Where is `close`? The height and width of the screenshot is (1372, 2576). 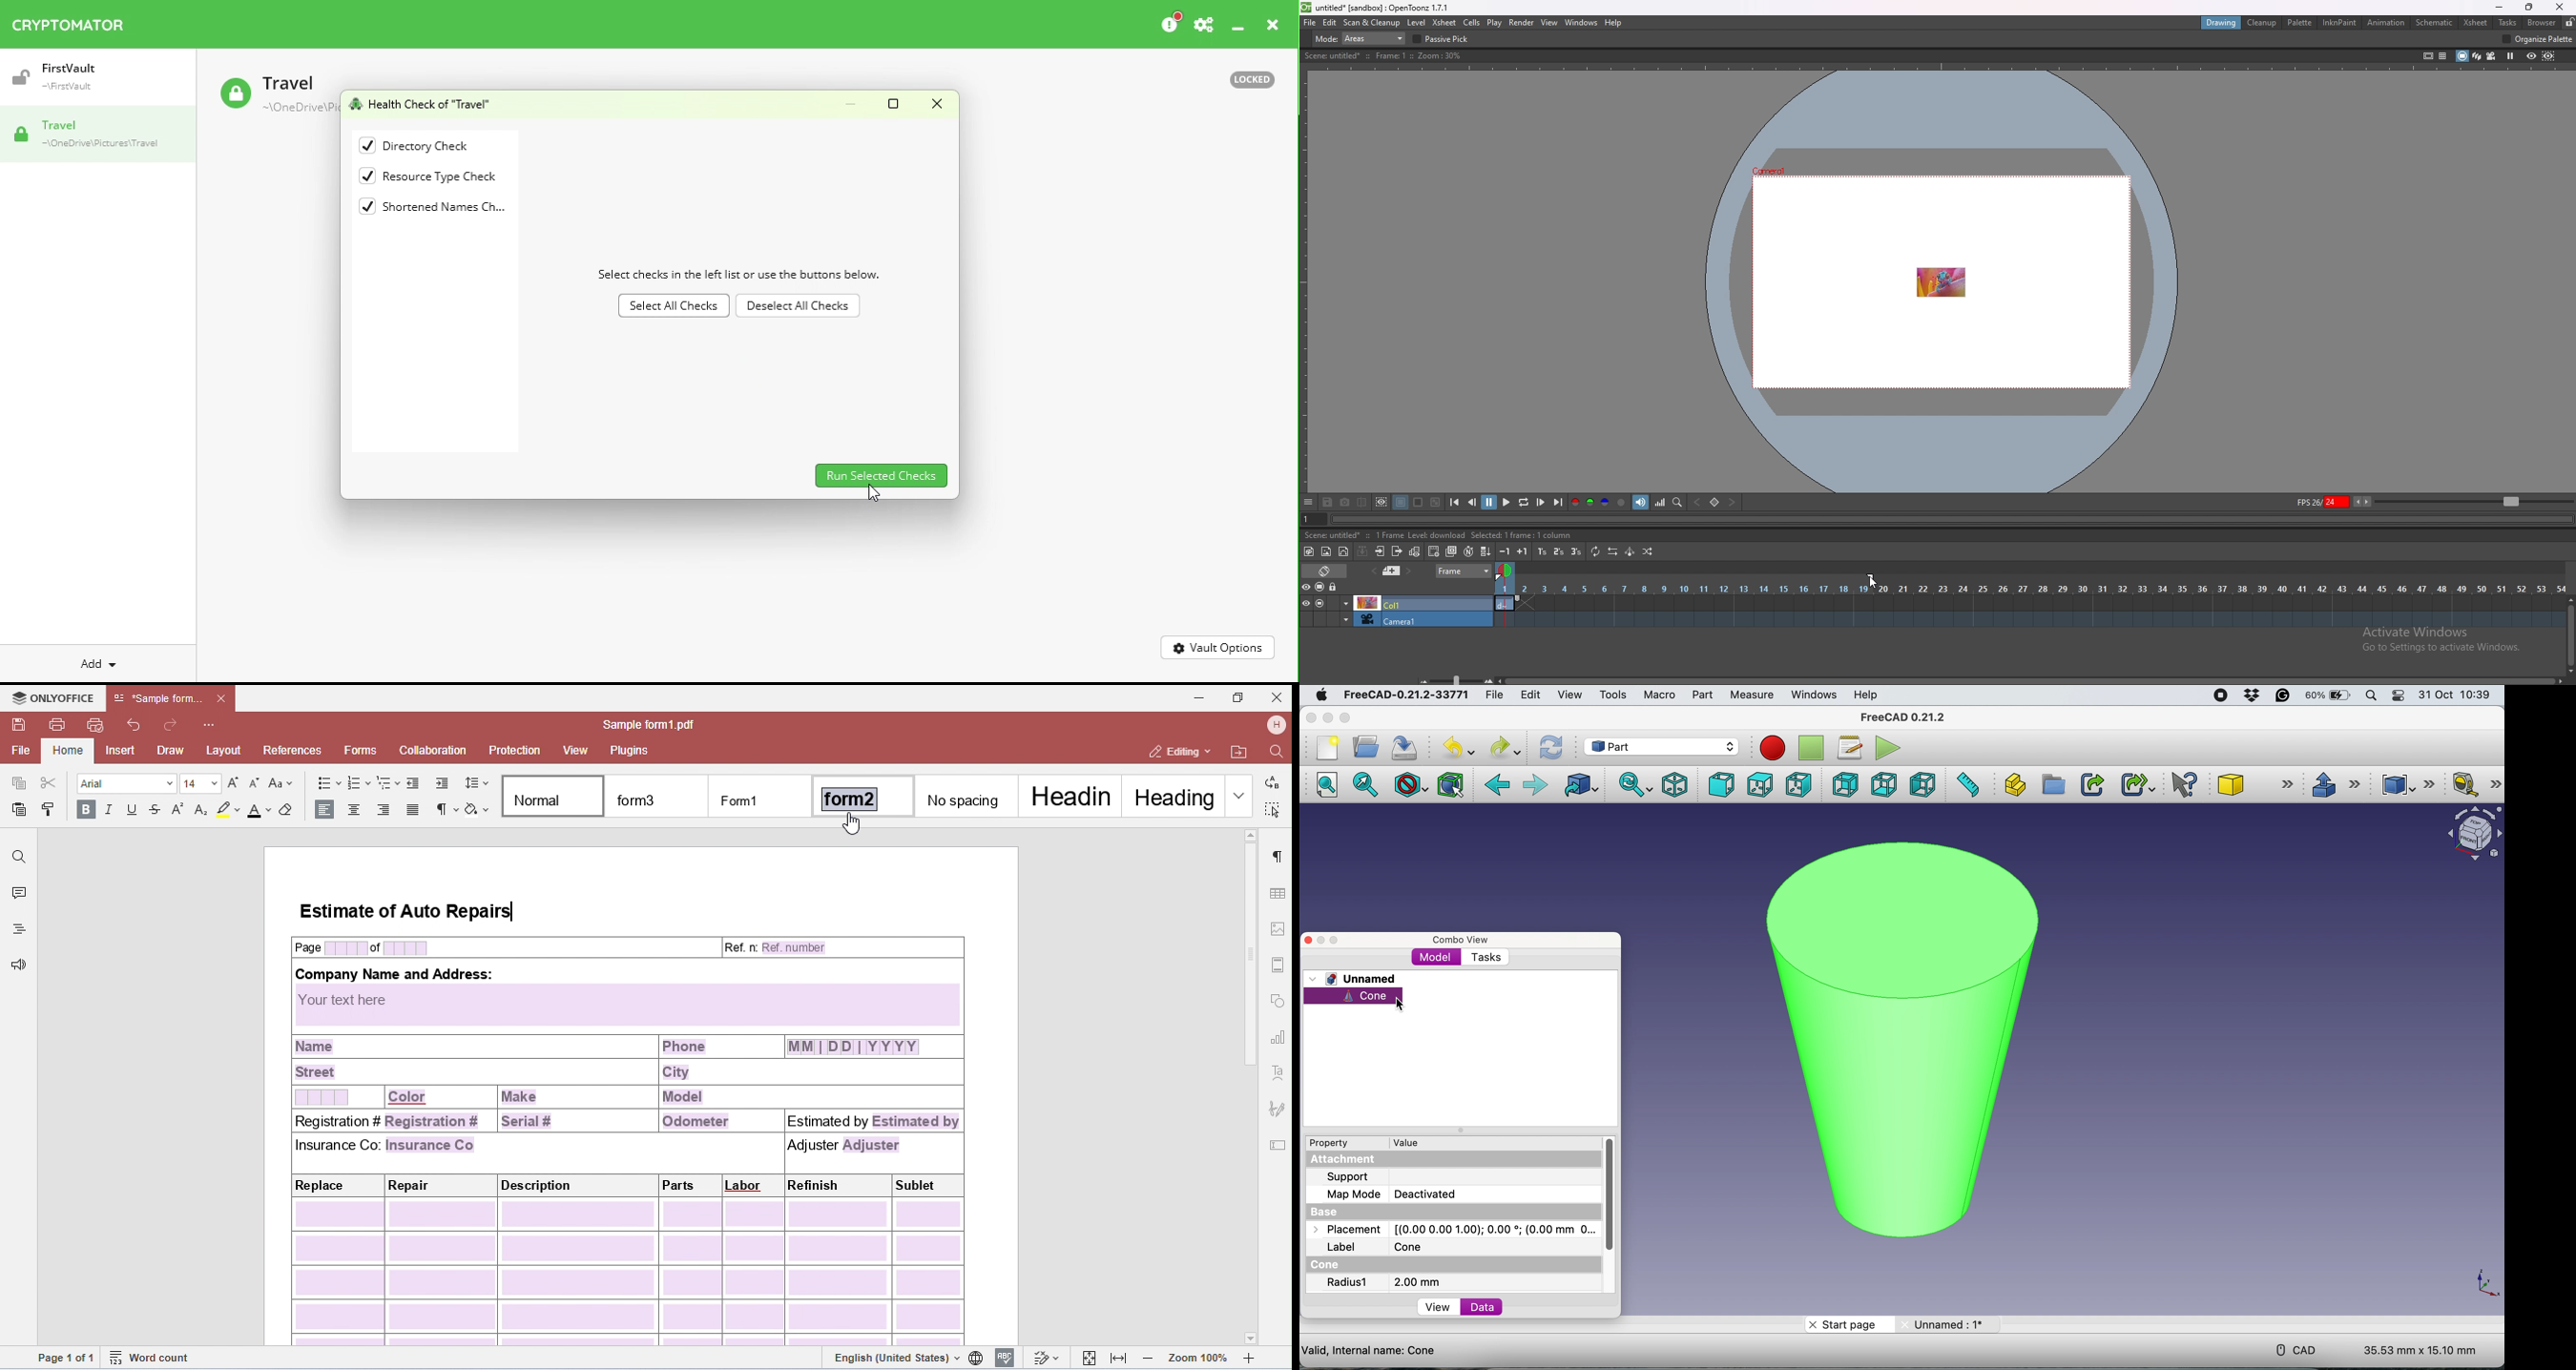 close is located at coordinates (2560, 7).